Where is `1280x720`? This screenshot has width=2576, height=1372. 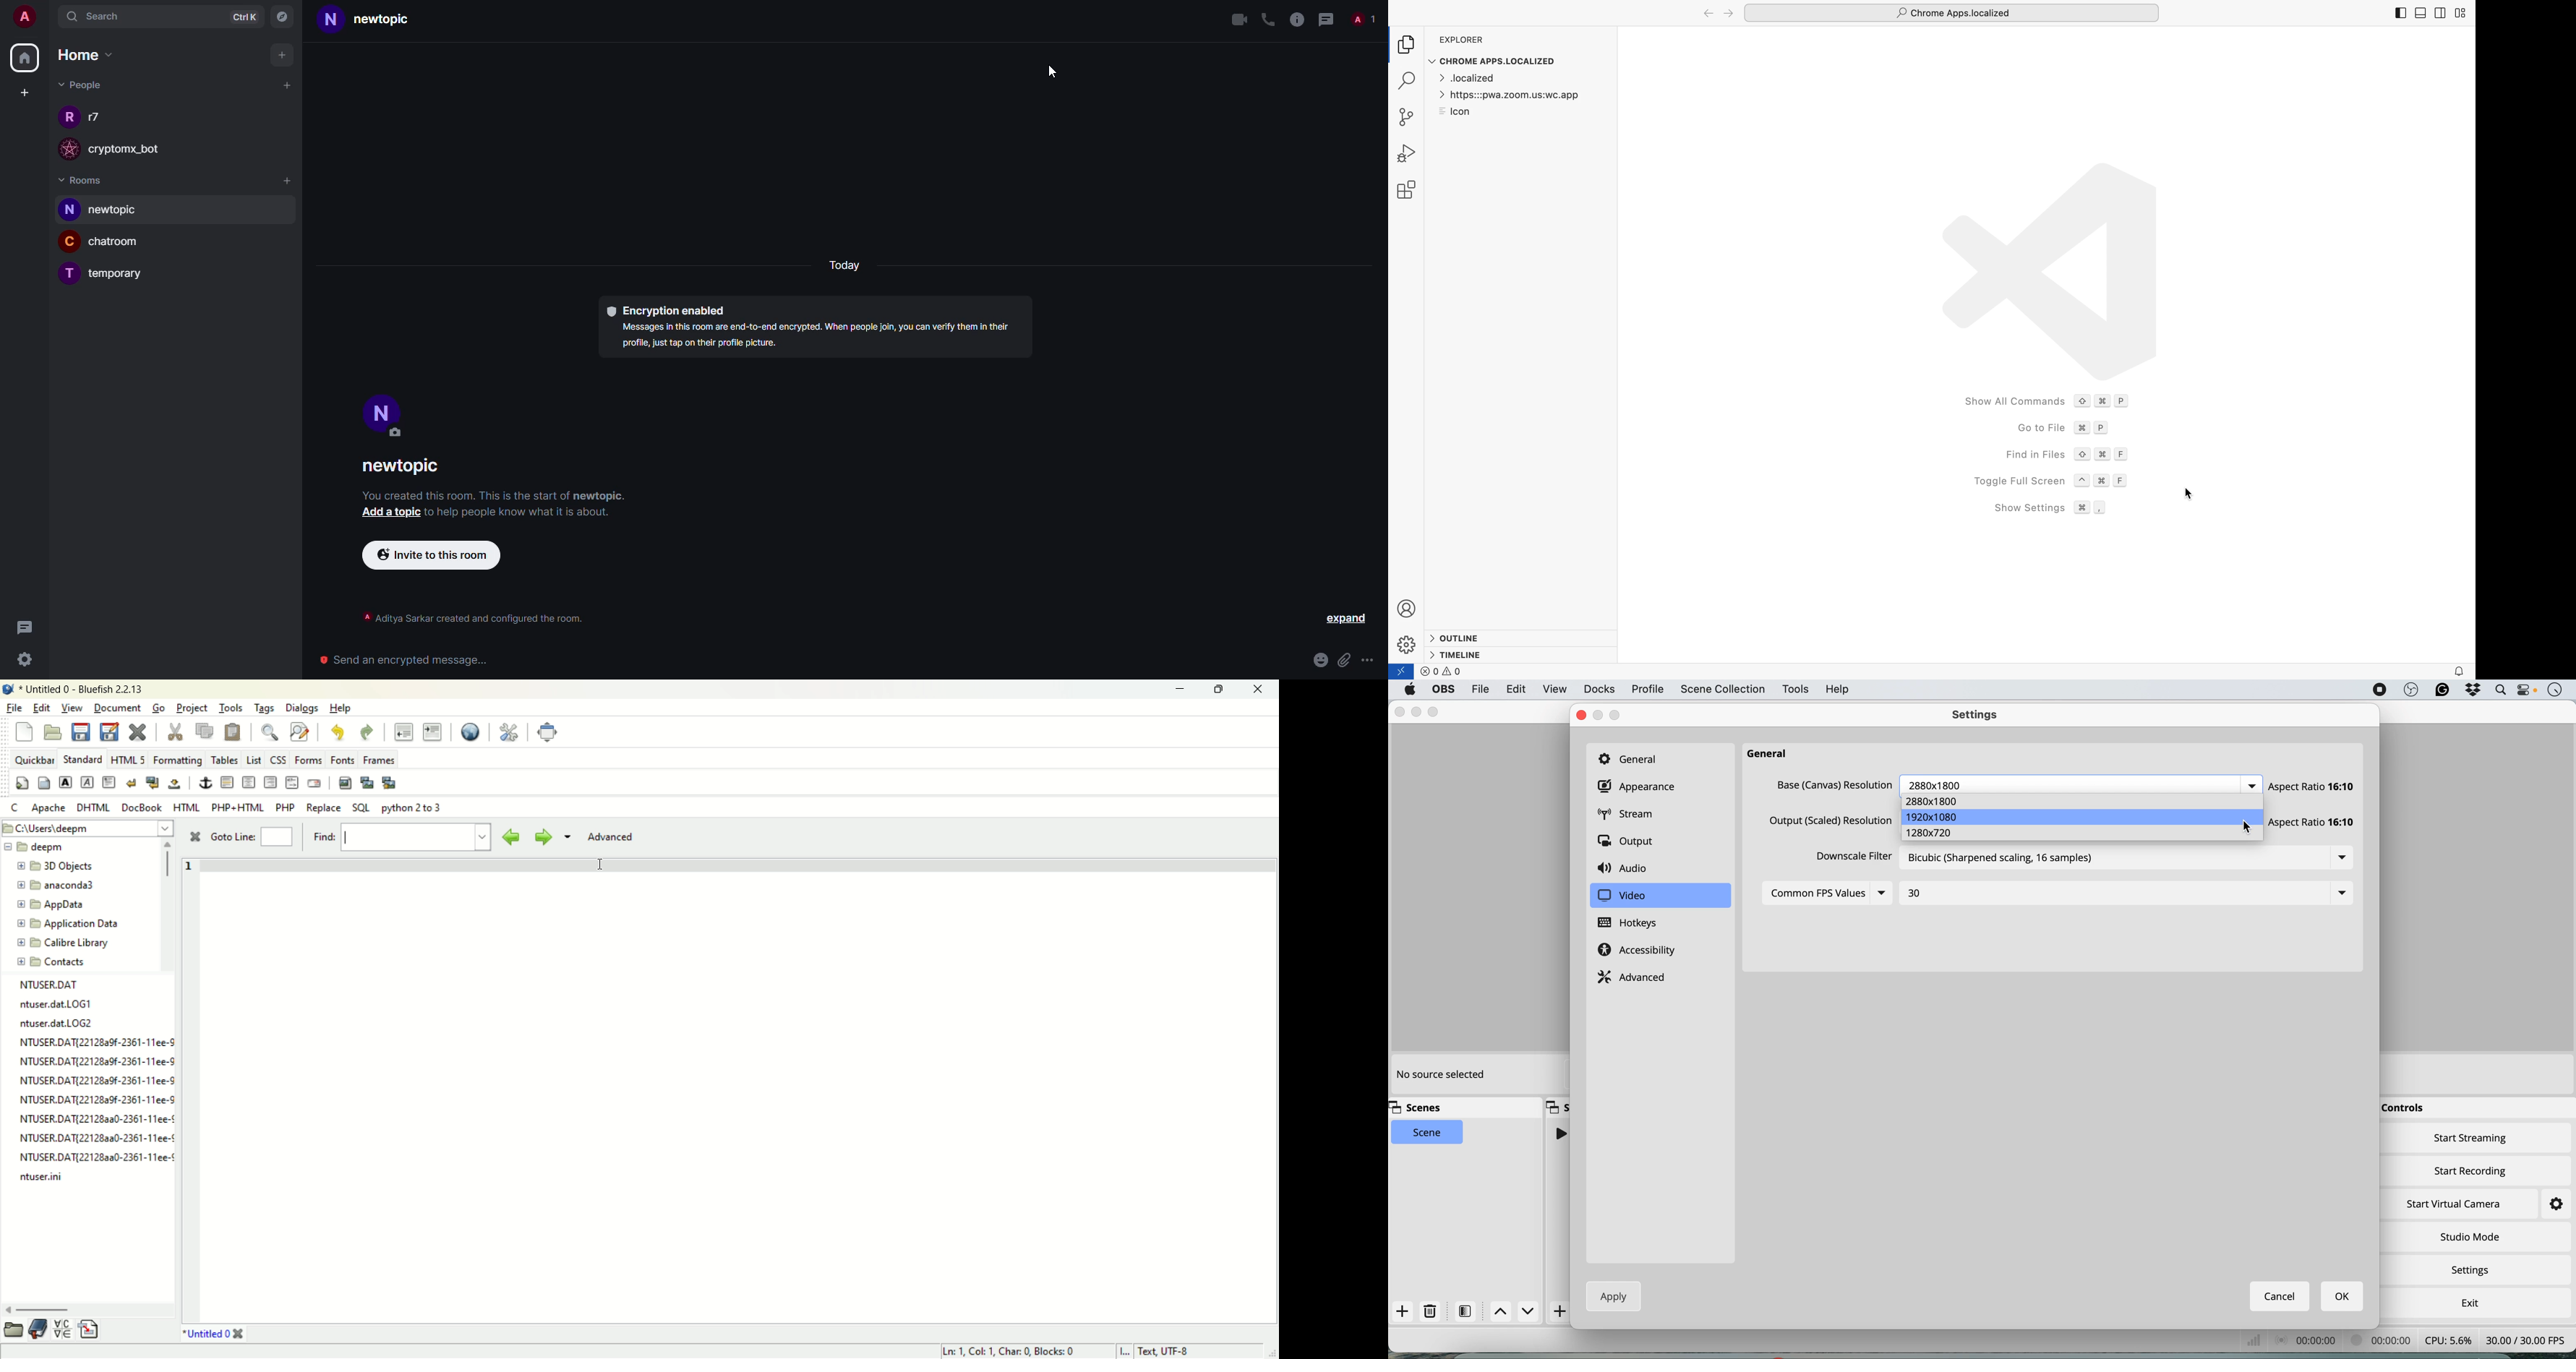
1280x720 is located at coordinates (1929, 833).